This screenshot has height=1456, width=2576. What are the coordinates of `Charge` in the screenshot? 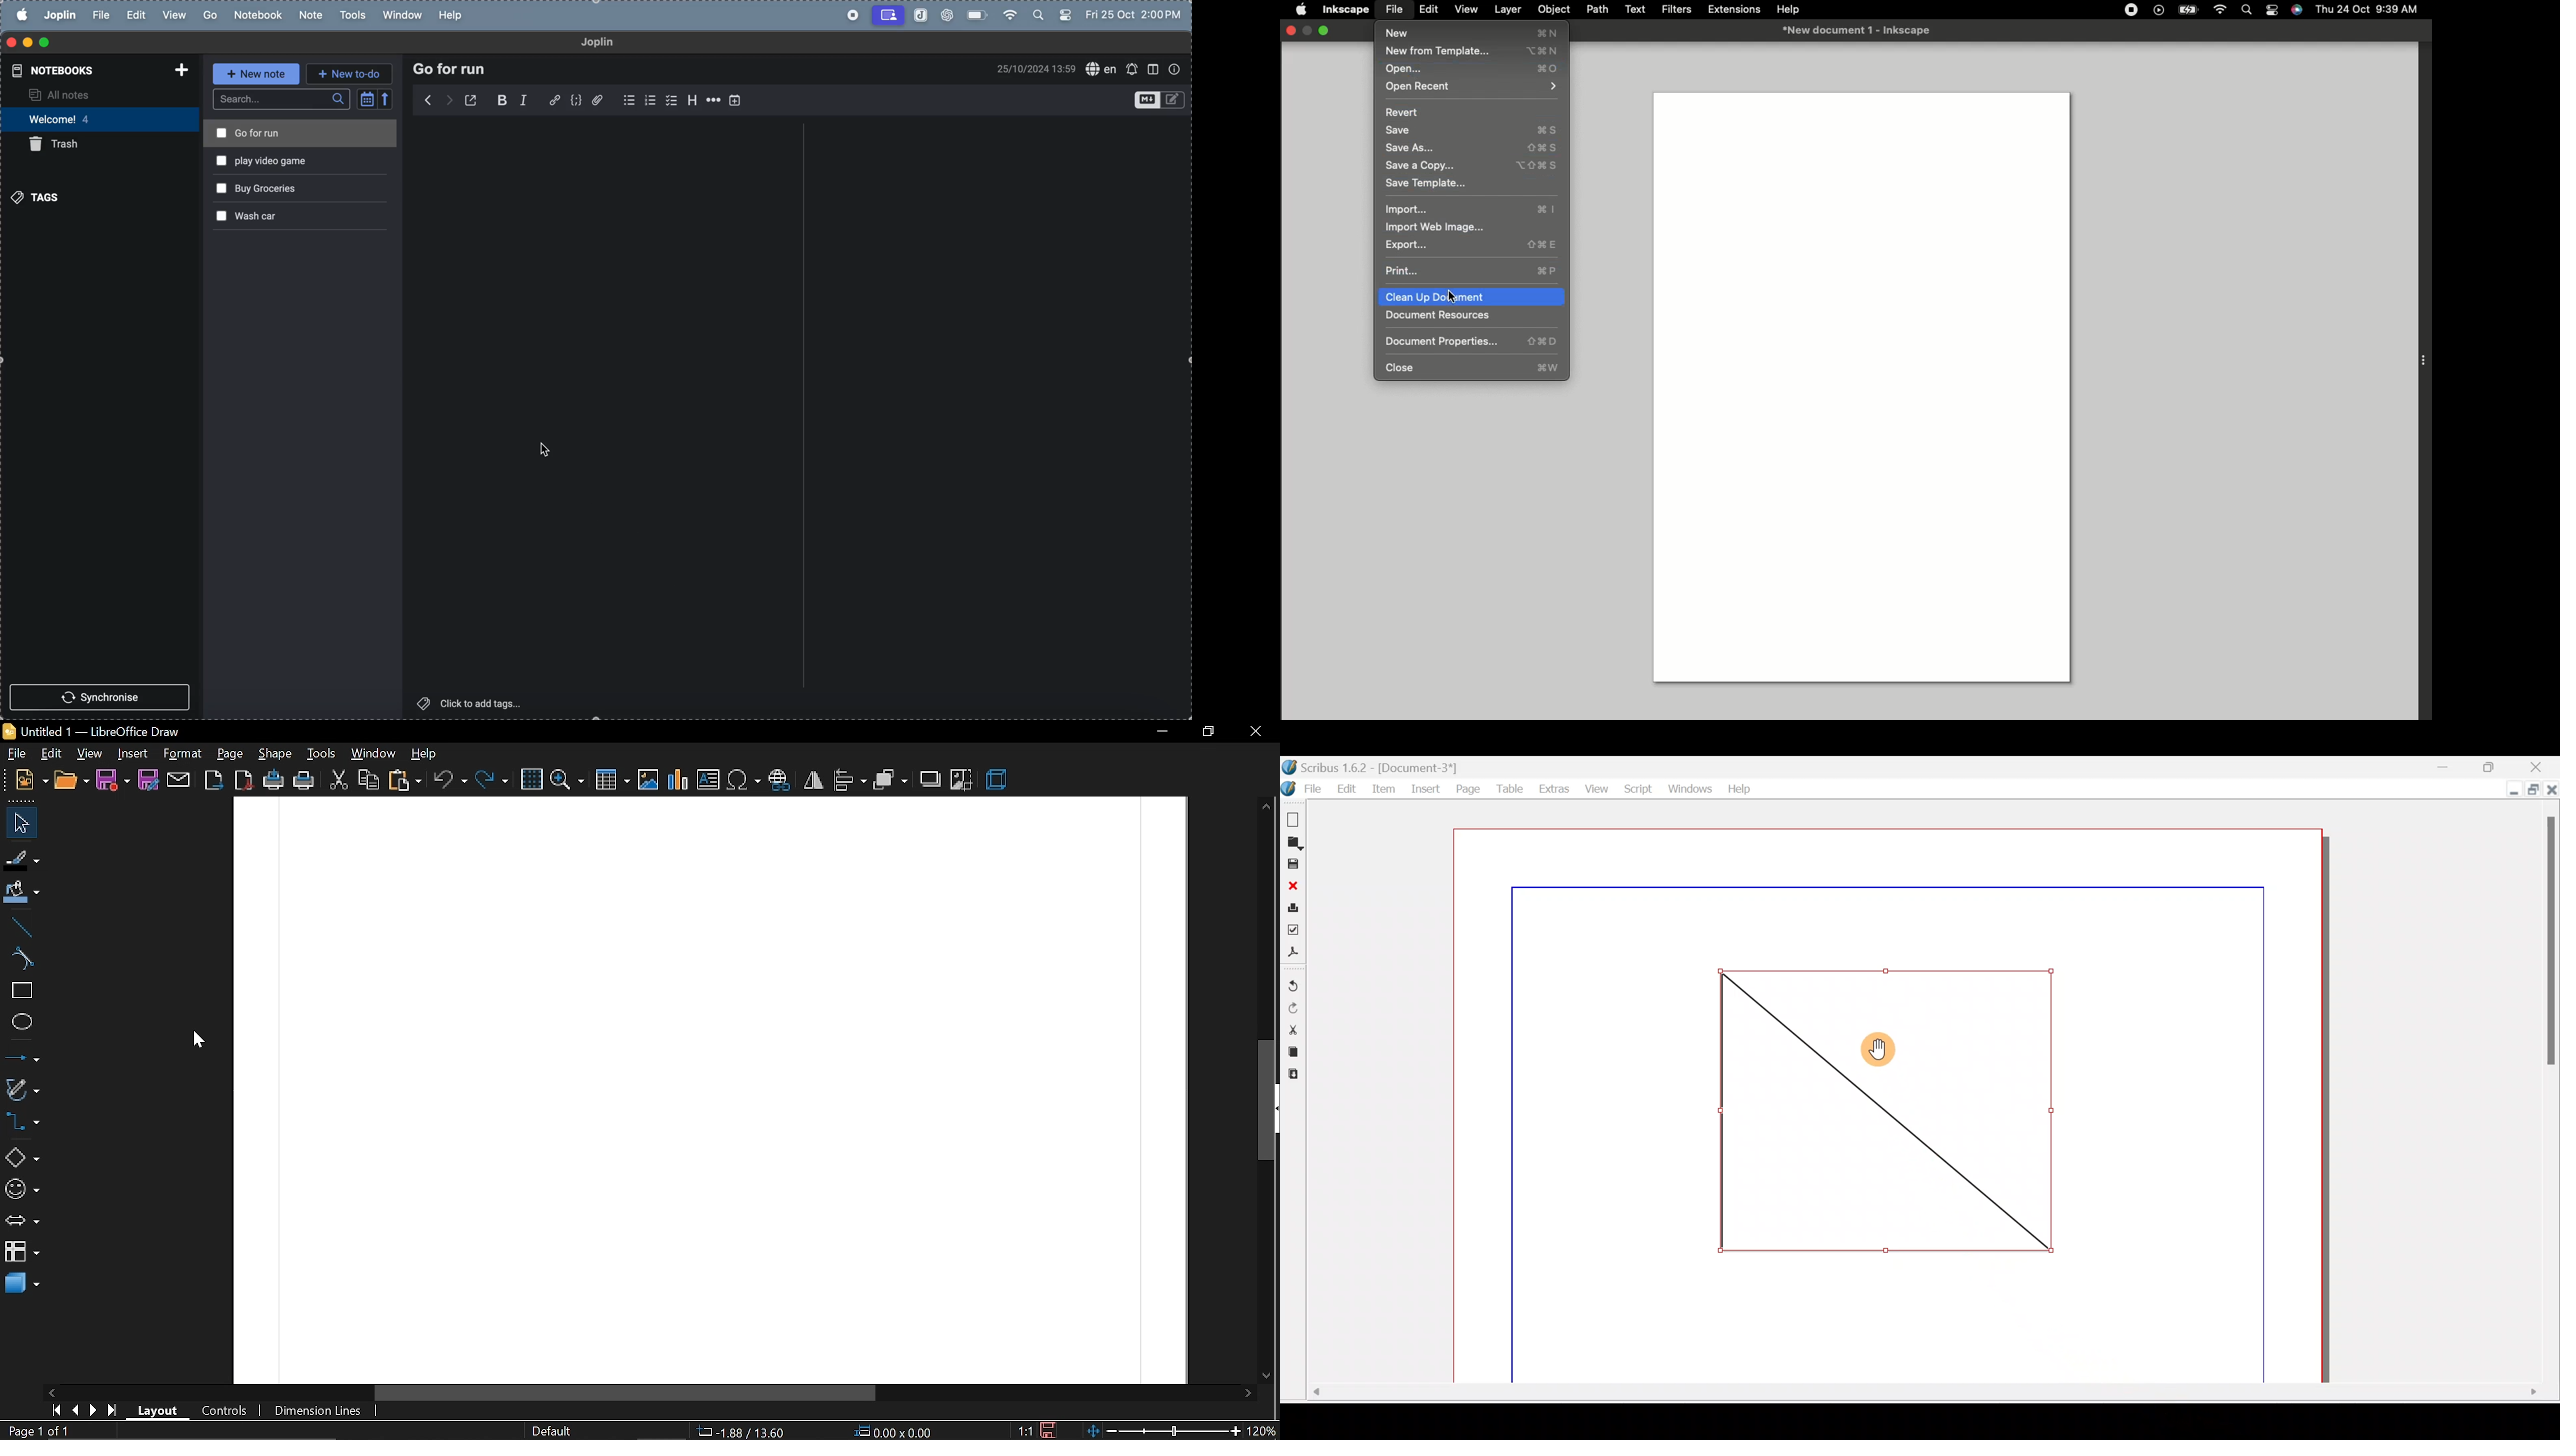 It's located at (2189, 11).